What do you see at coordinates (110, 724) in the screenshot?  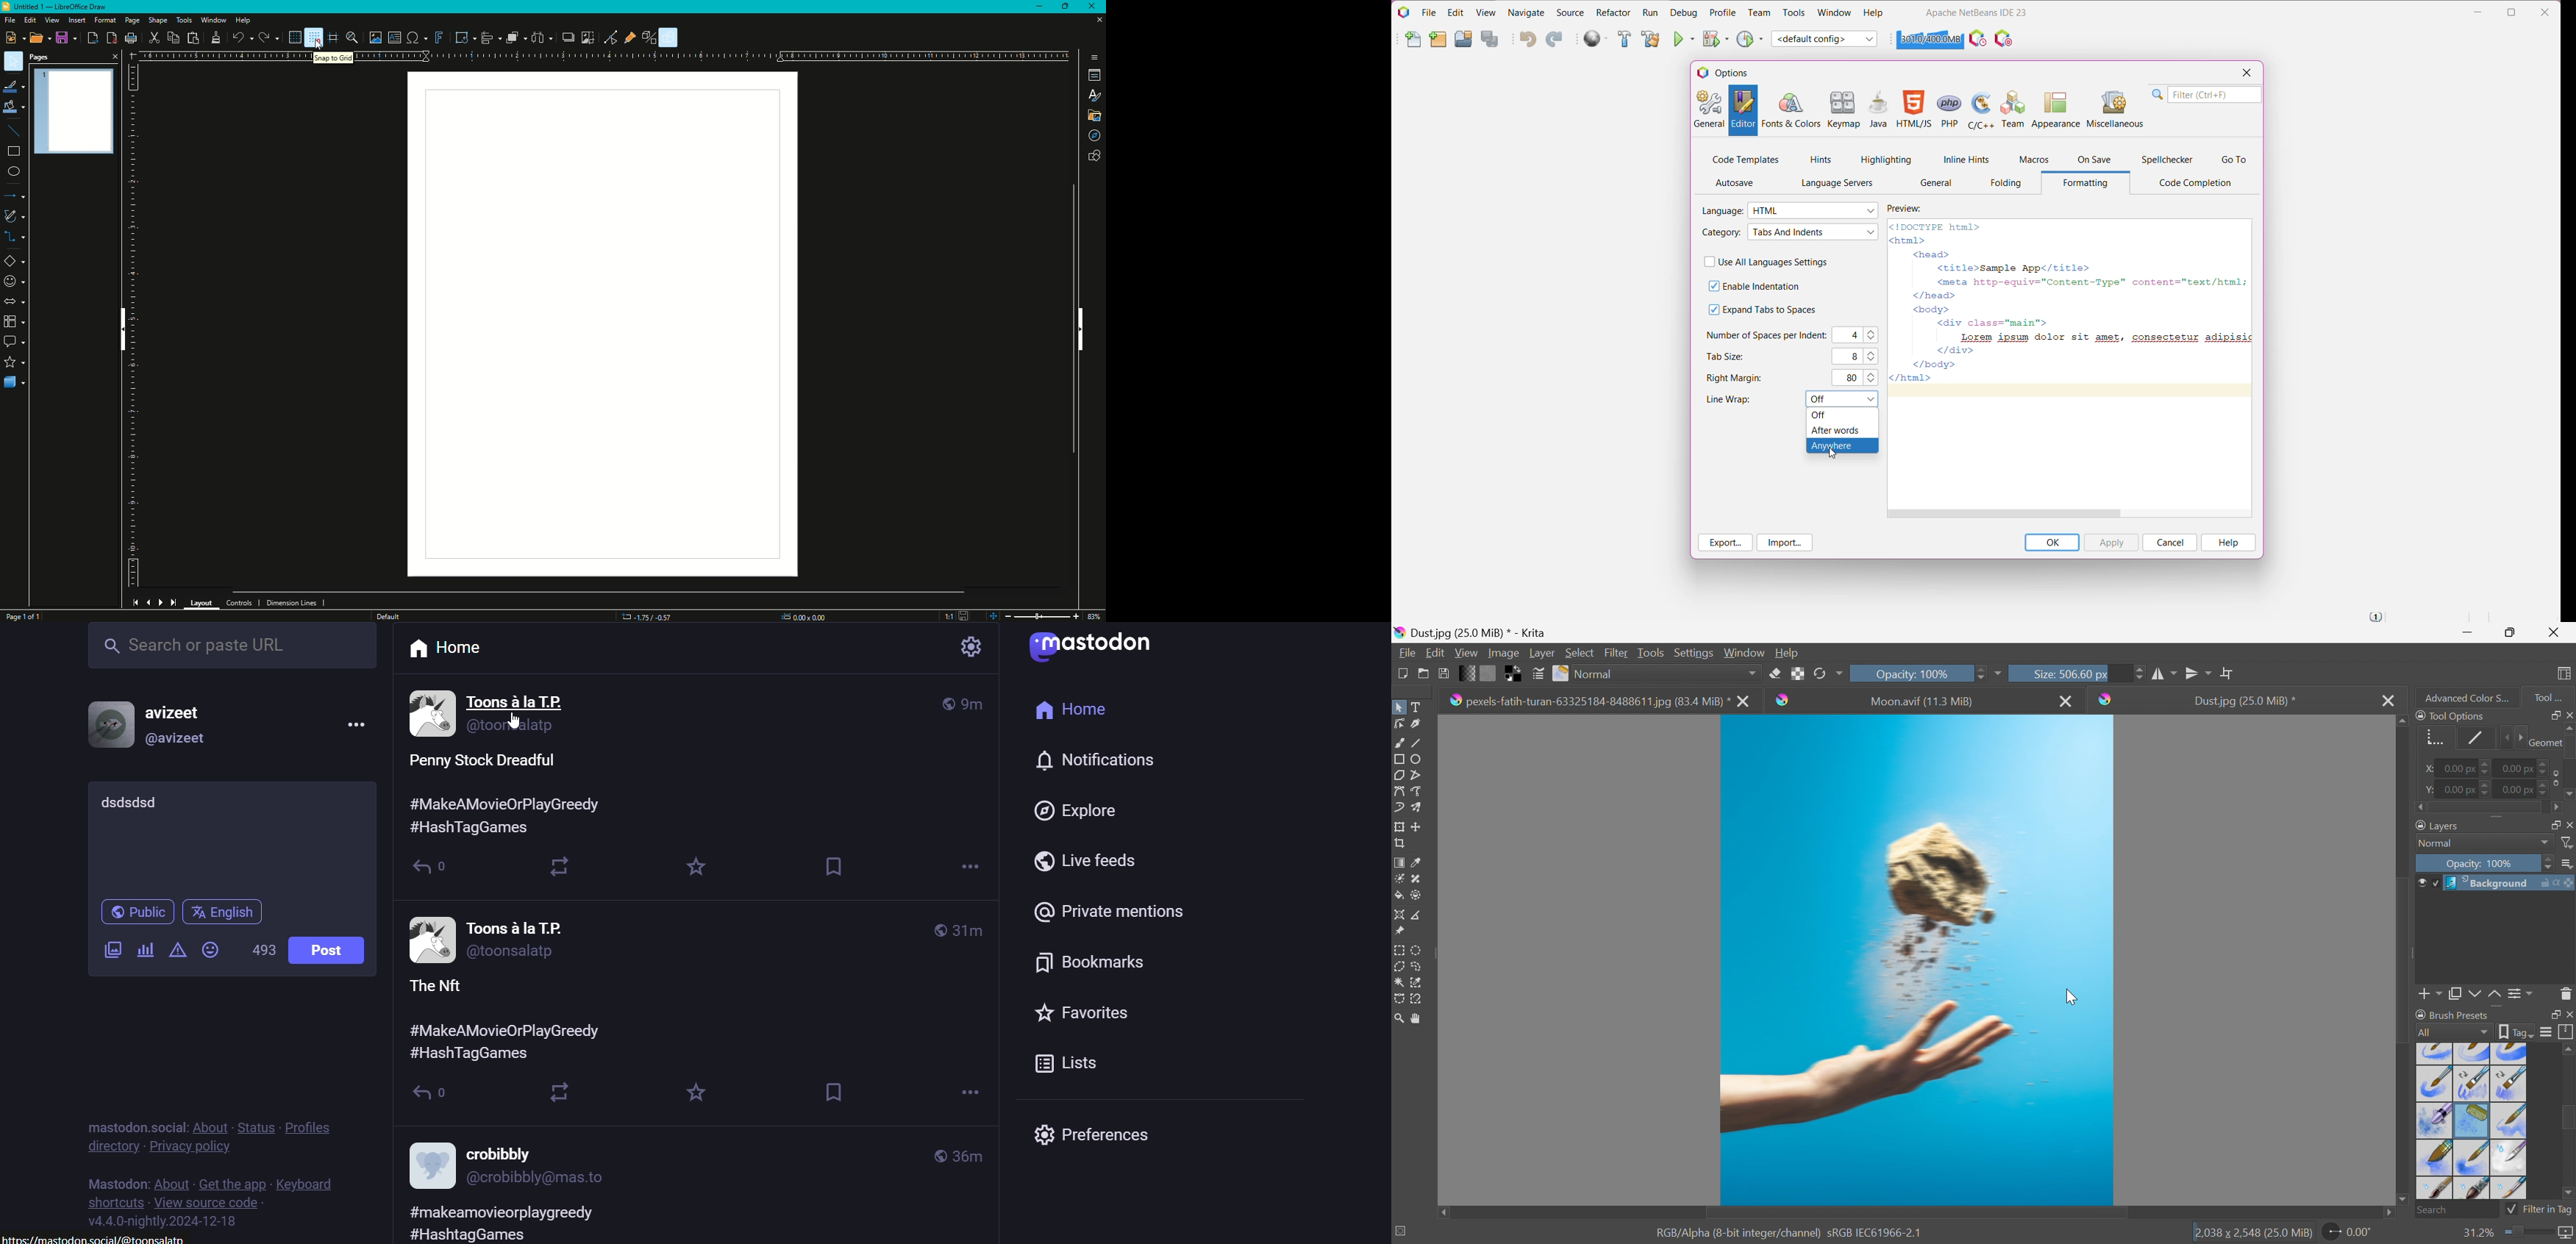 I see `profile picture` at bounding box center [110, 724].